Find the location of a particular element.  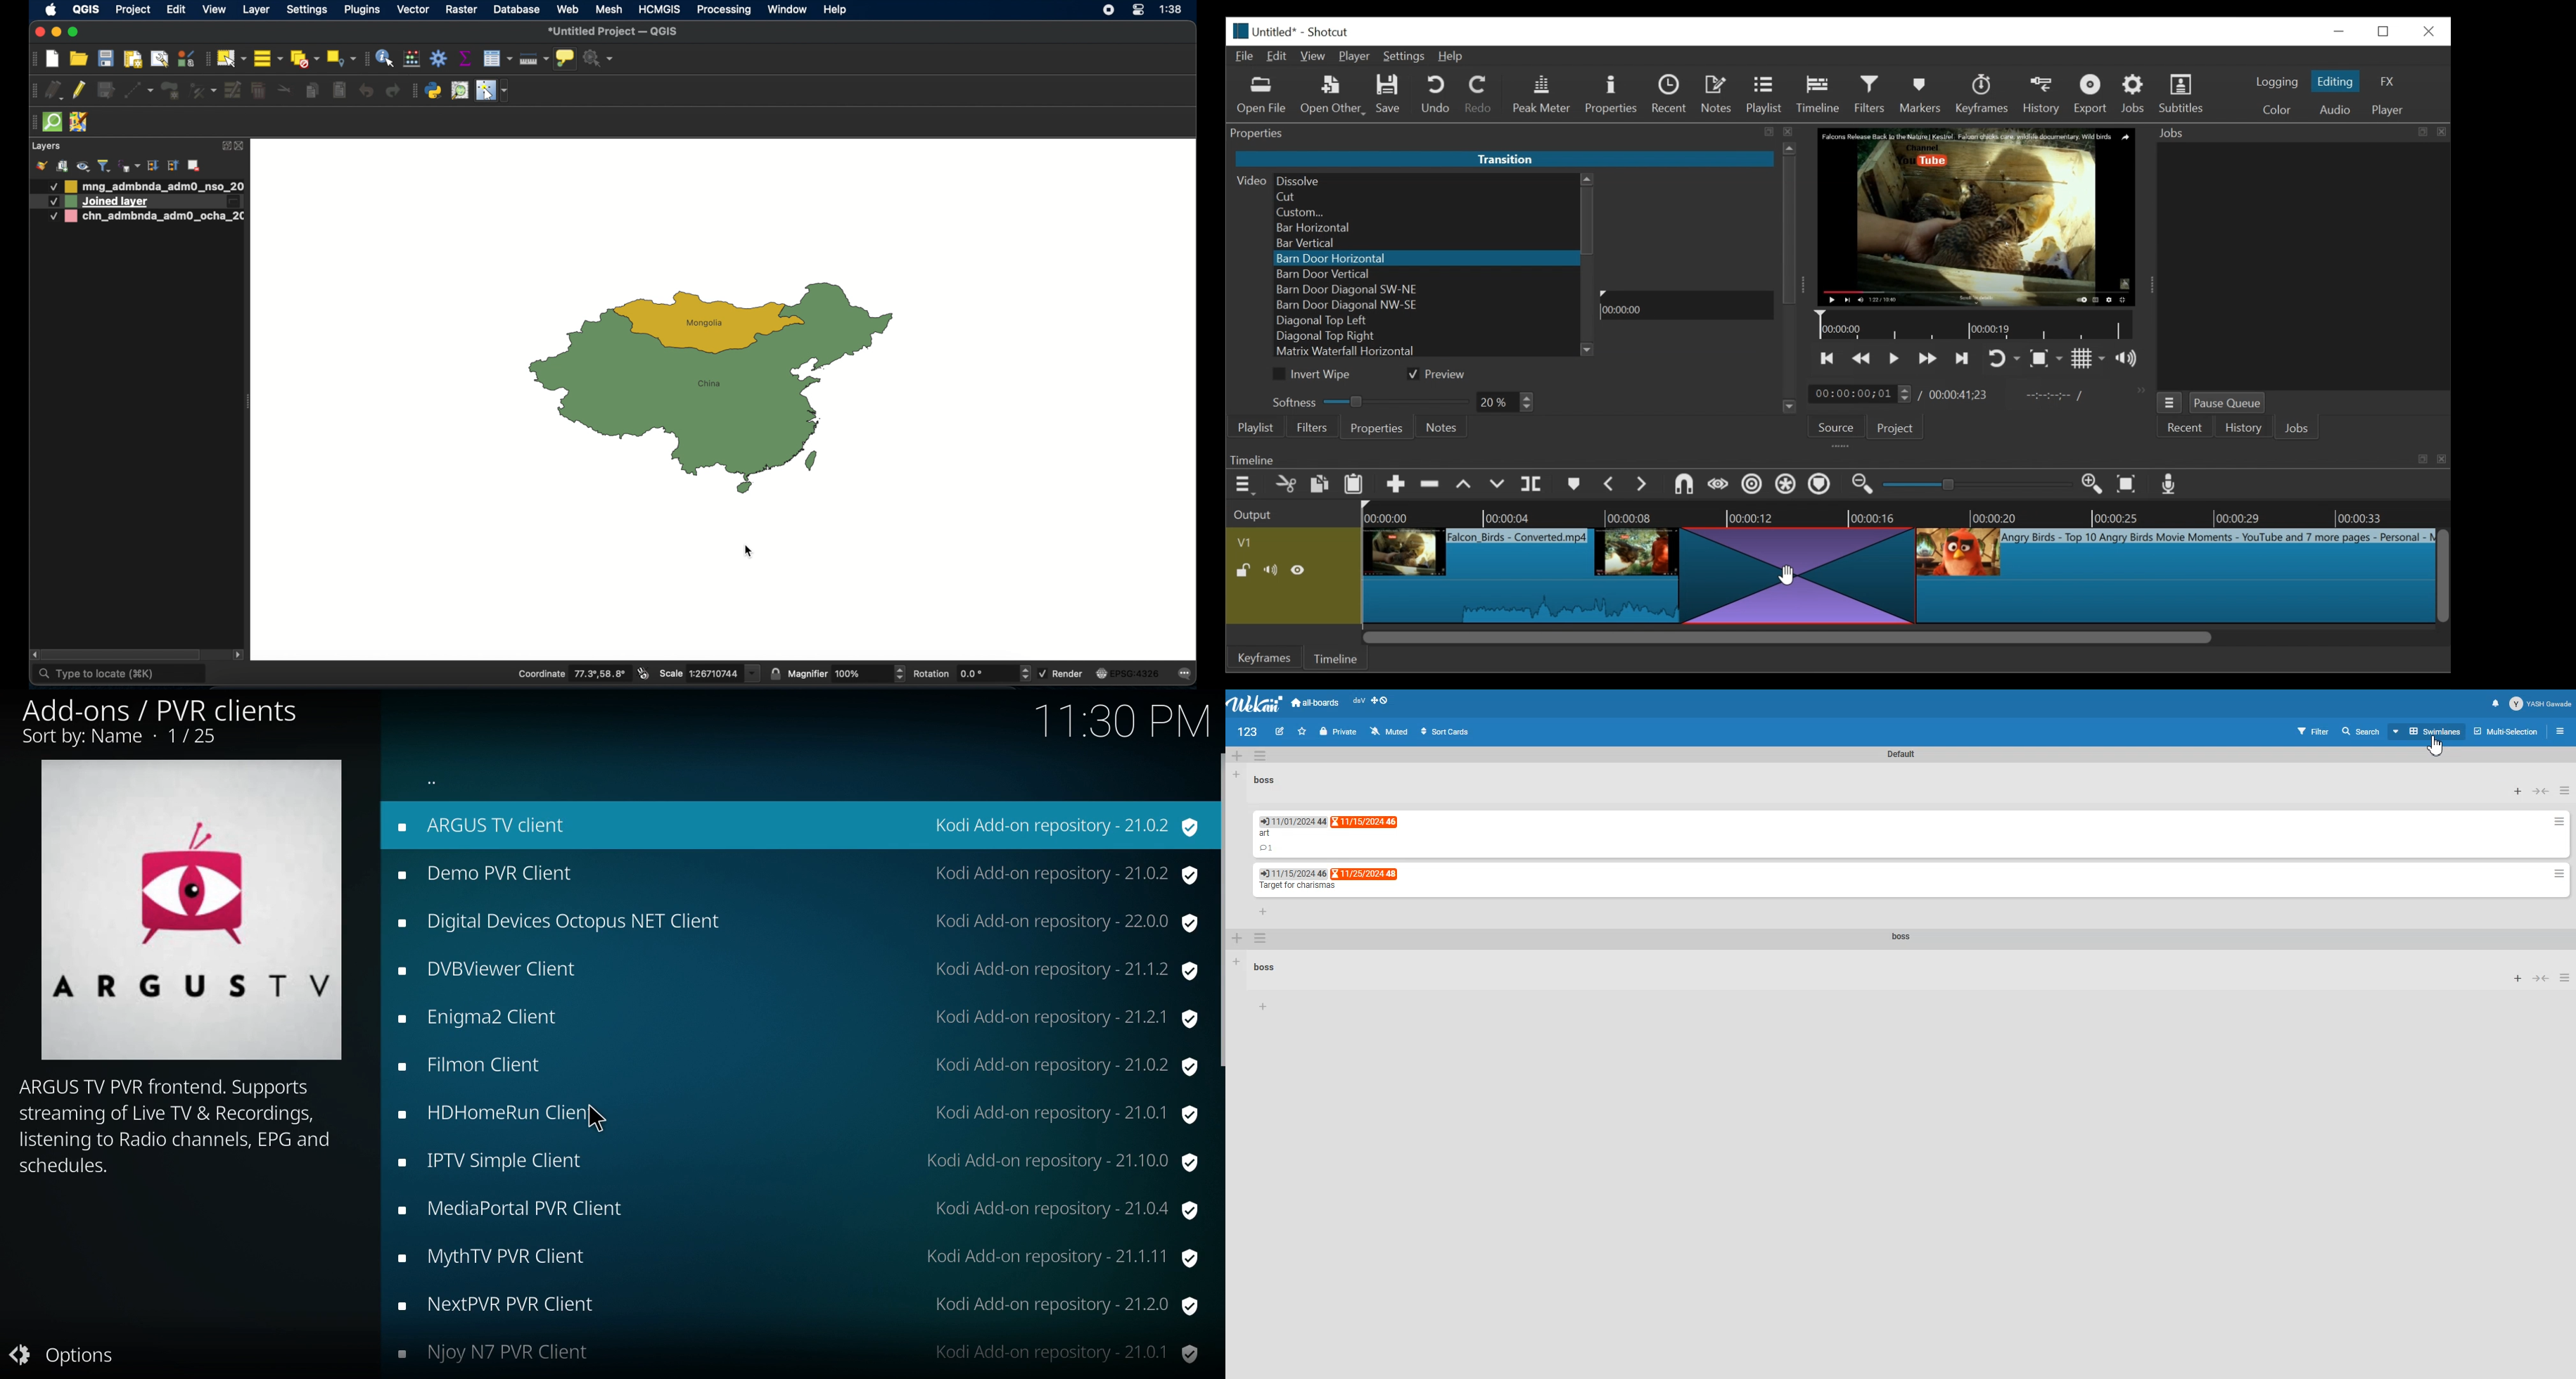

HCMGIS is located at coordinates (659, 9).